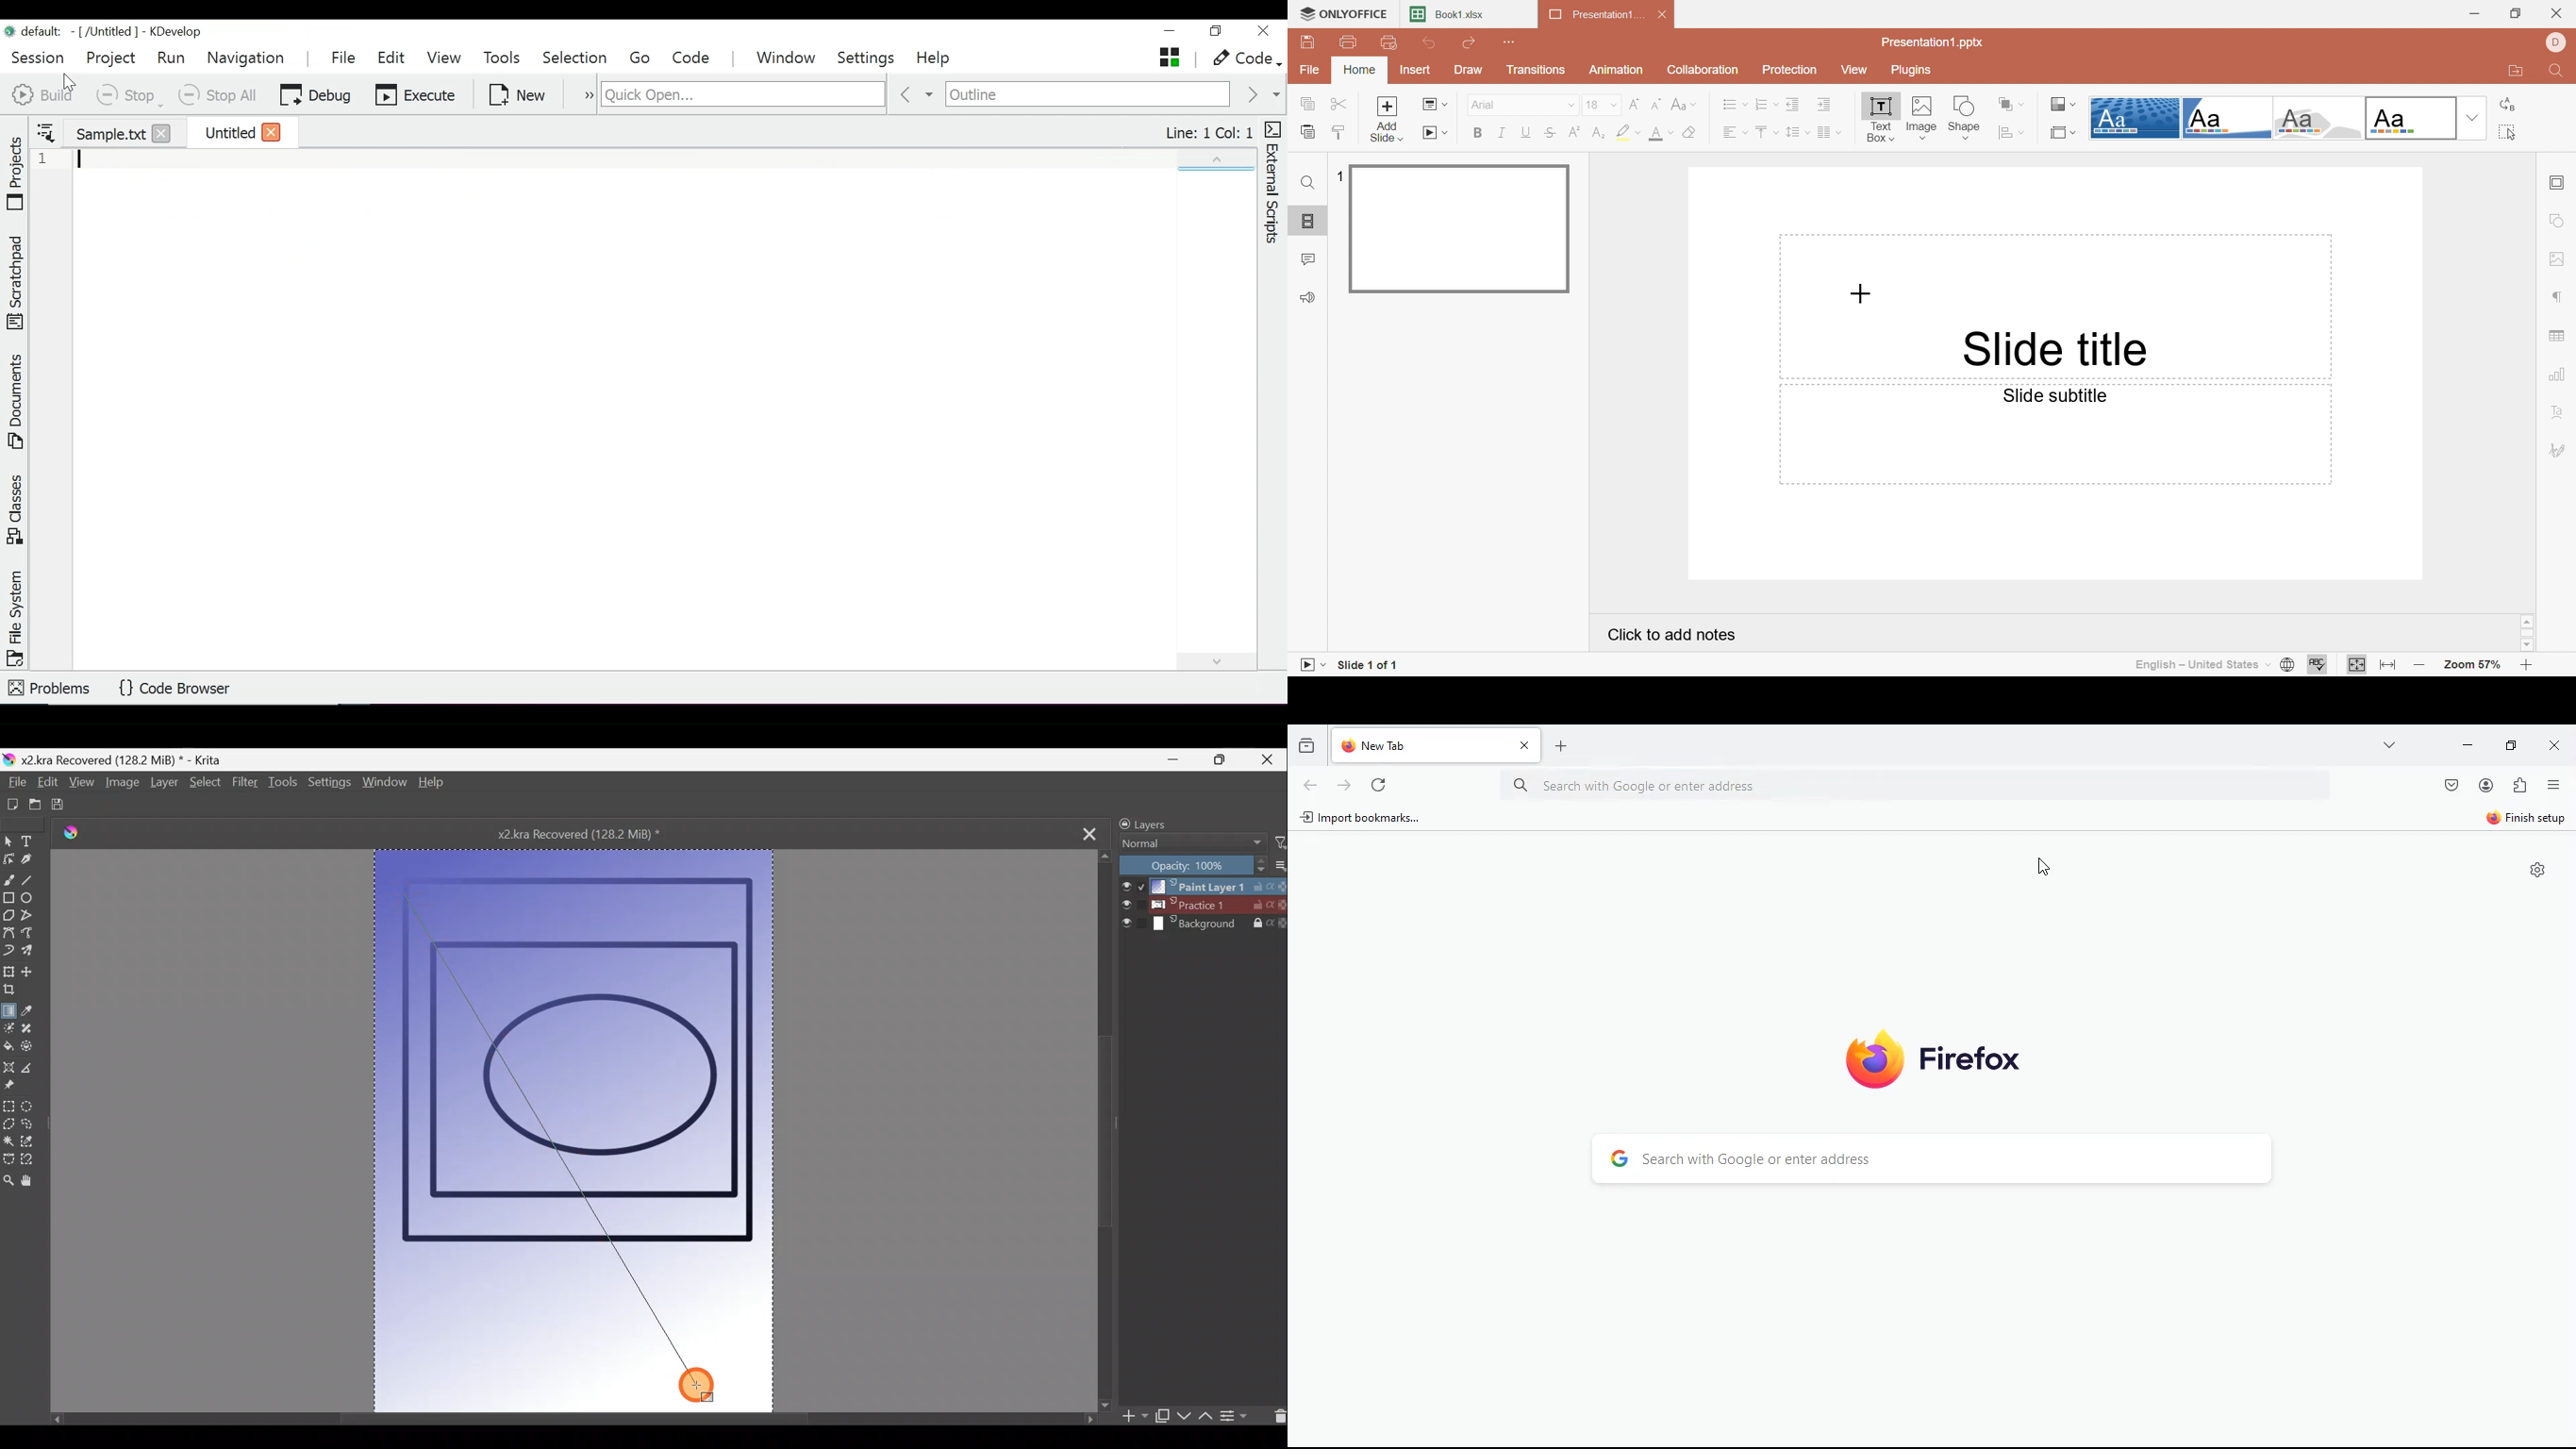 The image size is (2576, 1456). What do you see at coordinates (1656, 103) in the screenshot?
I see `Decrement font size` at bounding box center [1656, 103].